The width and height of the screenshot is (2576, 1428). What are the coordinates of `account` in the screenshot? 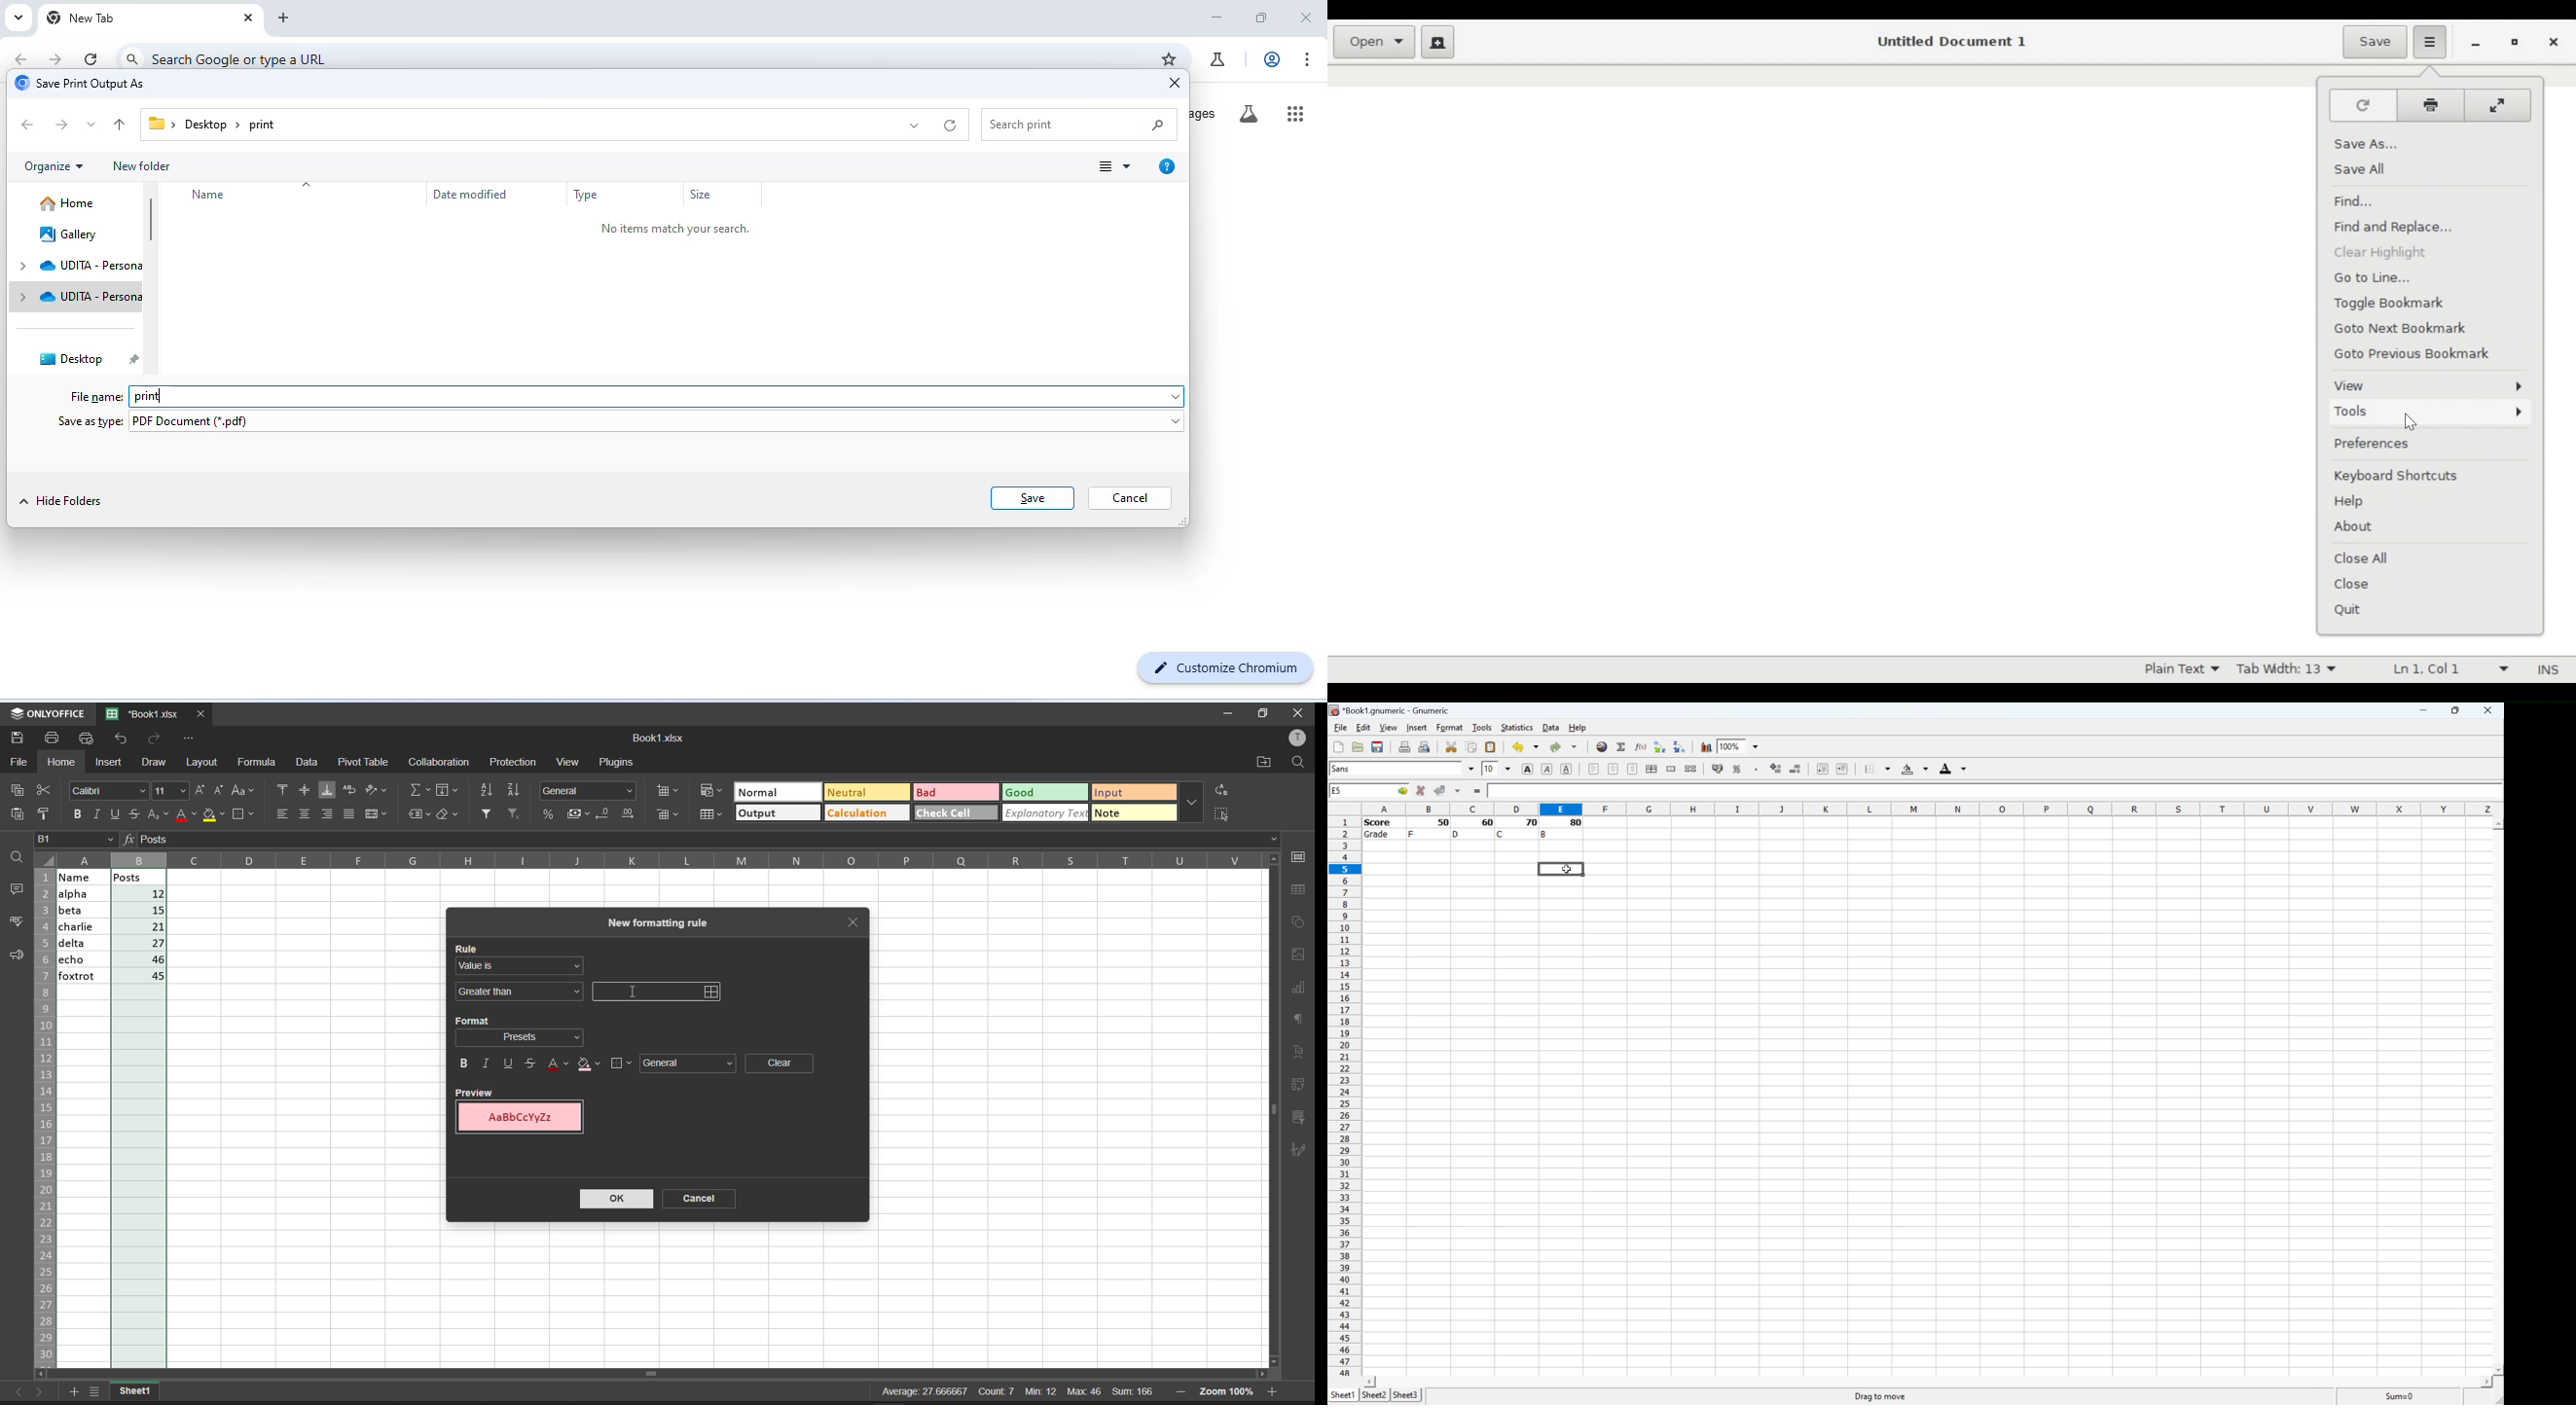 It's located at (1273, 59).